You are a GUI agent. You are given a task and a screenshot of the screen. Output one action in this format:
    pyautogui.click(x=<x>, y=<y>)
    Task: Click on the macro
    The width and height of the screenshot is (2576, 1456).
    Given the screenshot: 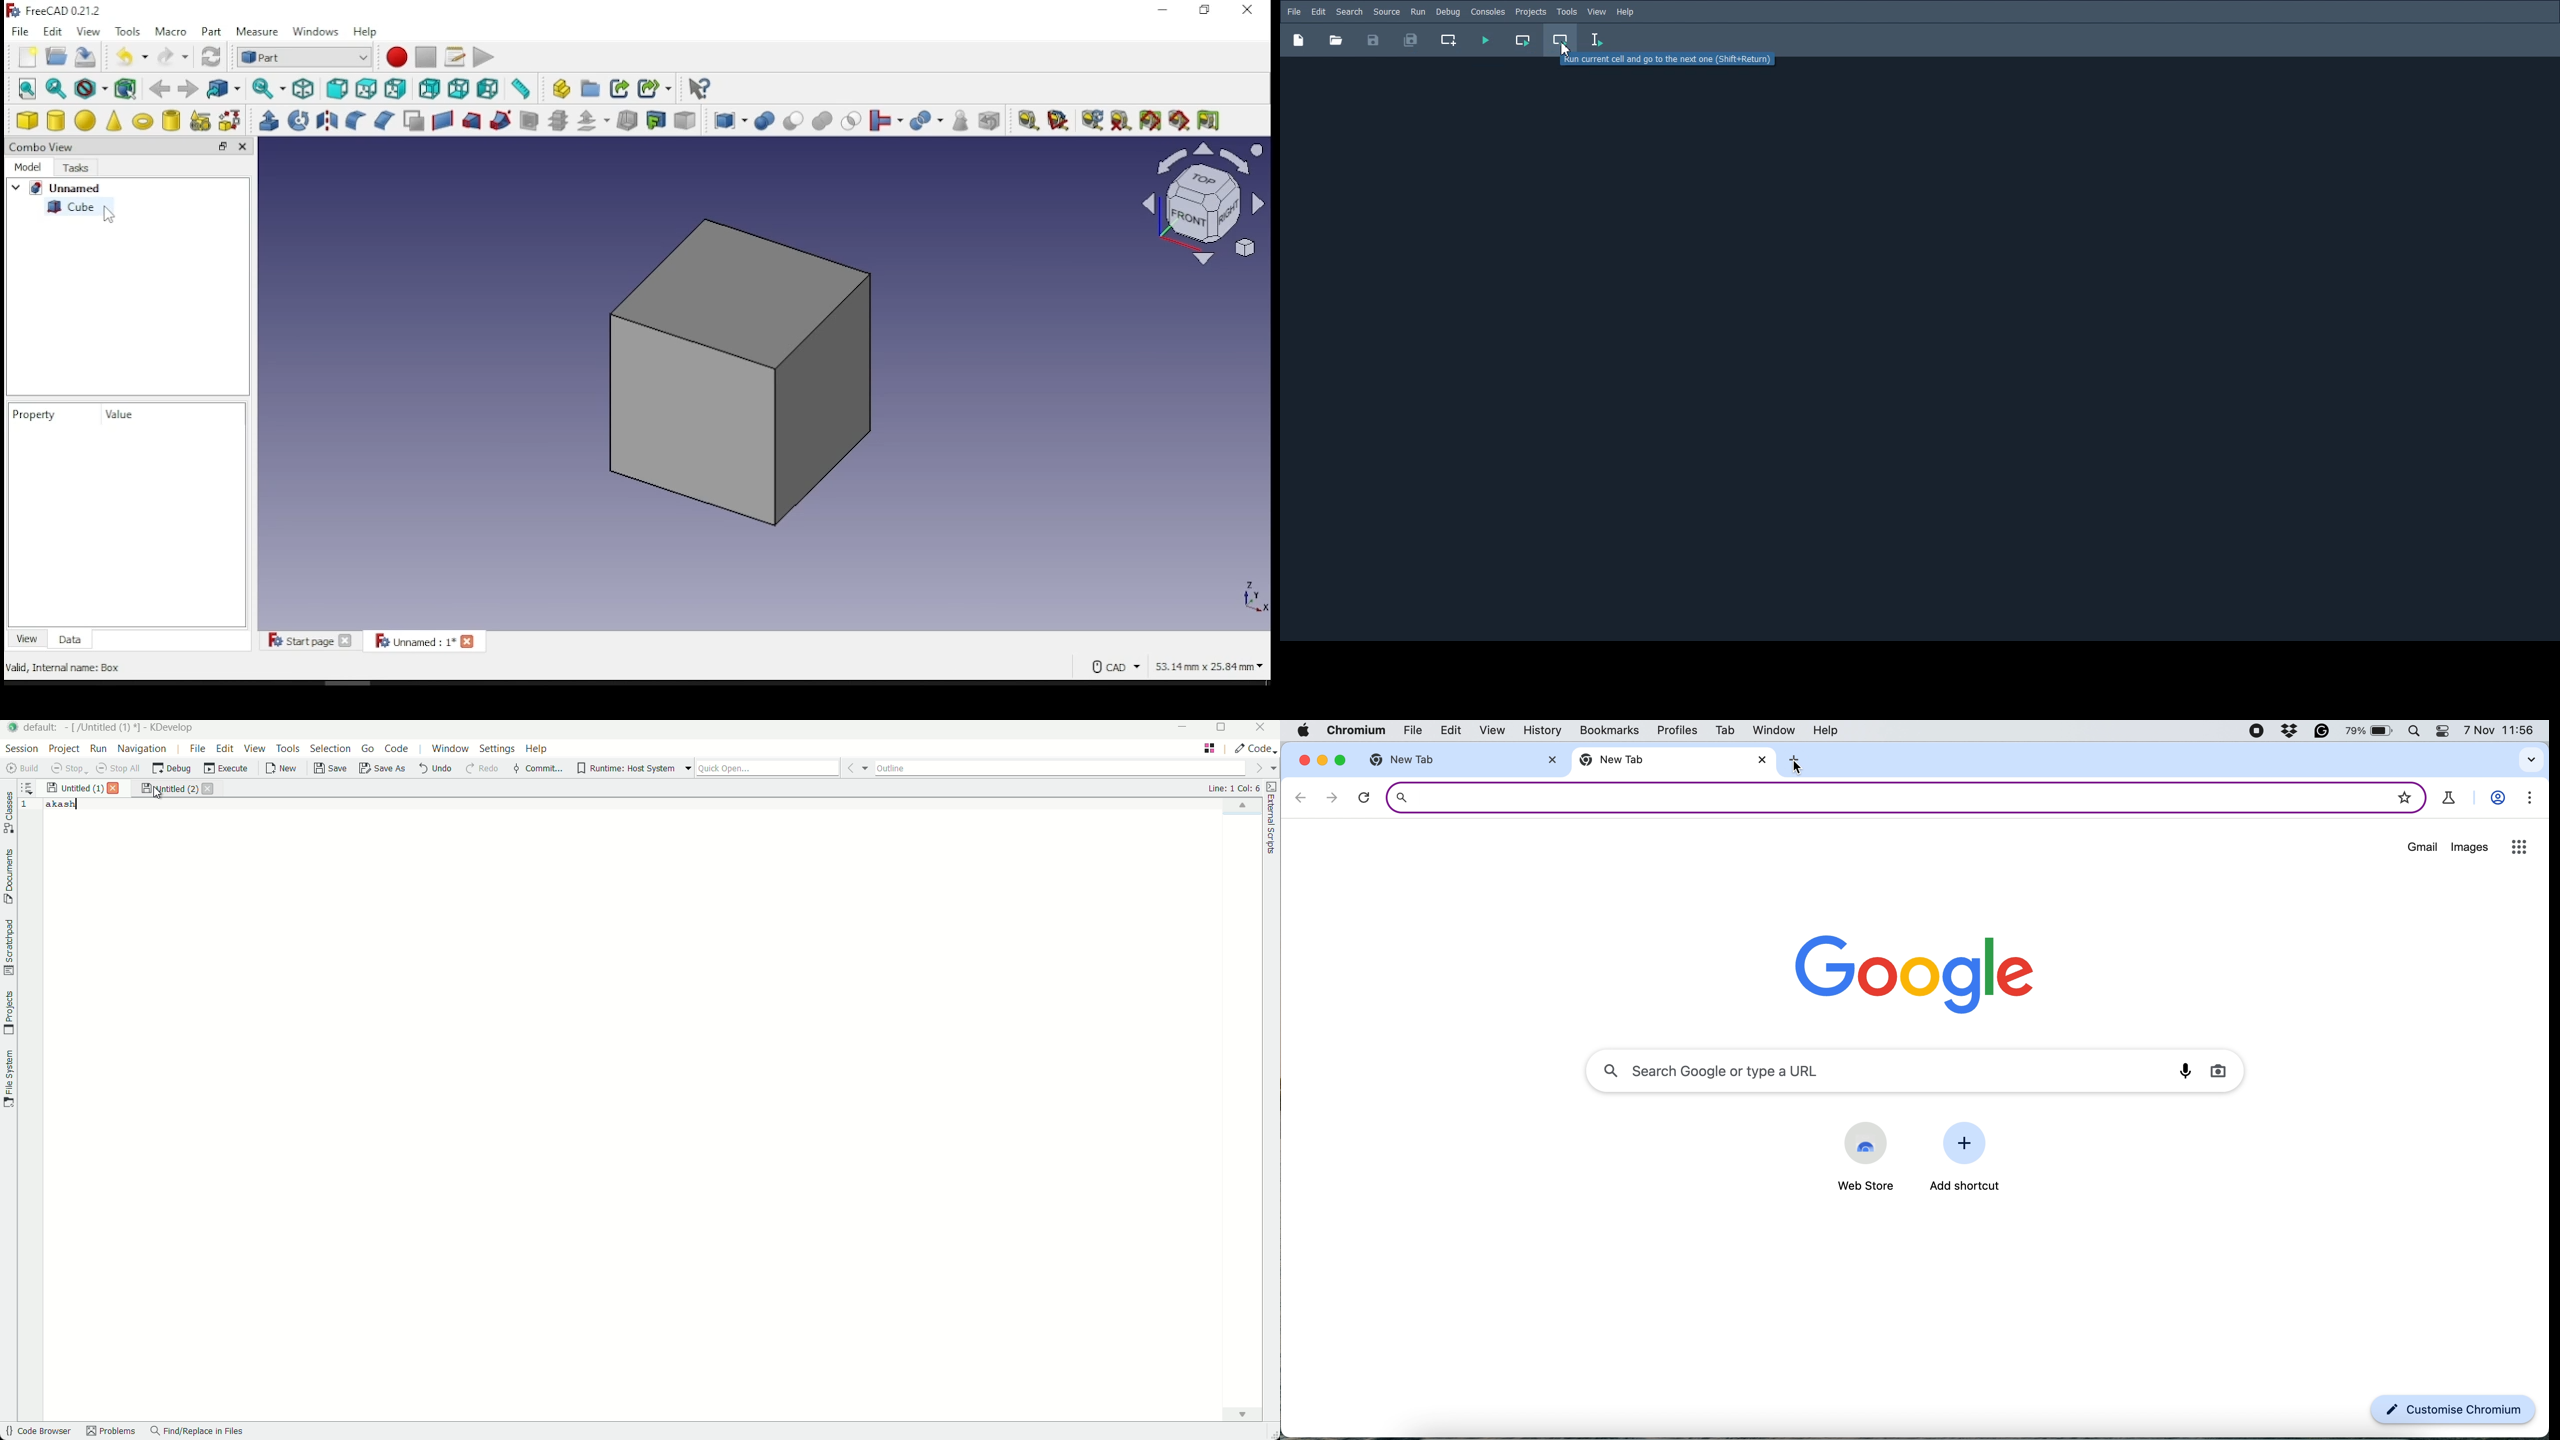 What is the action you would take?
    pyautogui.click(x=171, y=31)
    